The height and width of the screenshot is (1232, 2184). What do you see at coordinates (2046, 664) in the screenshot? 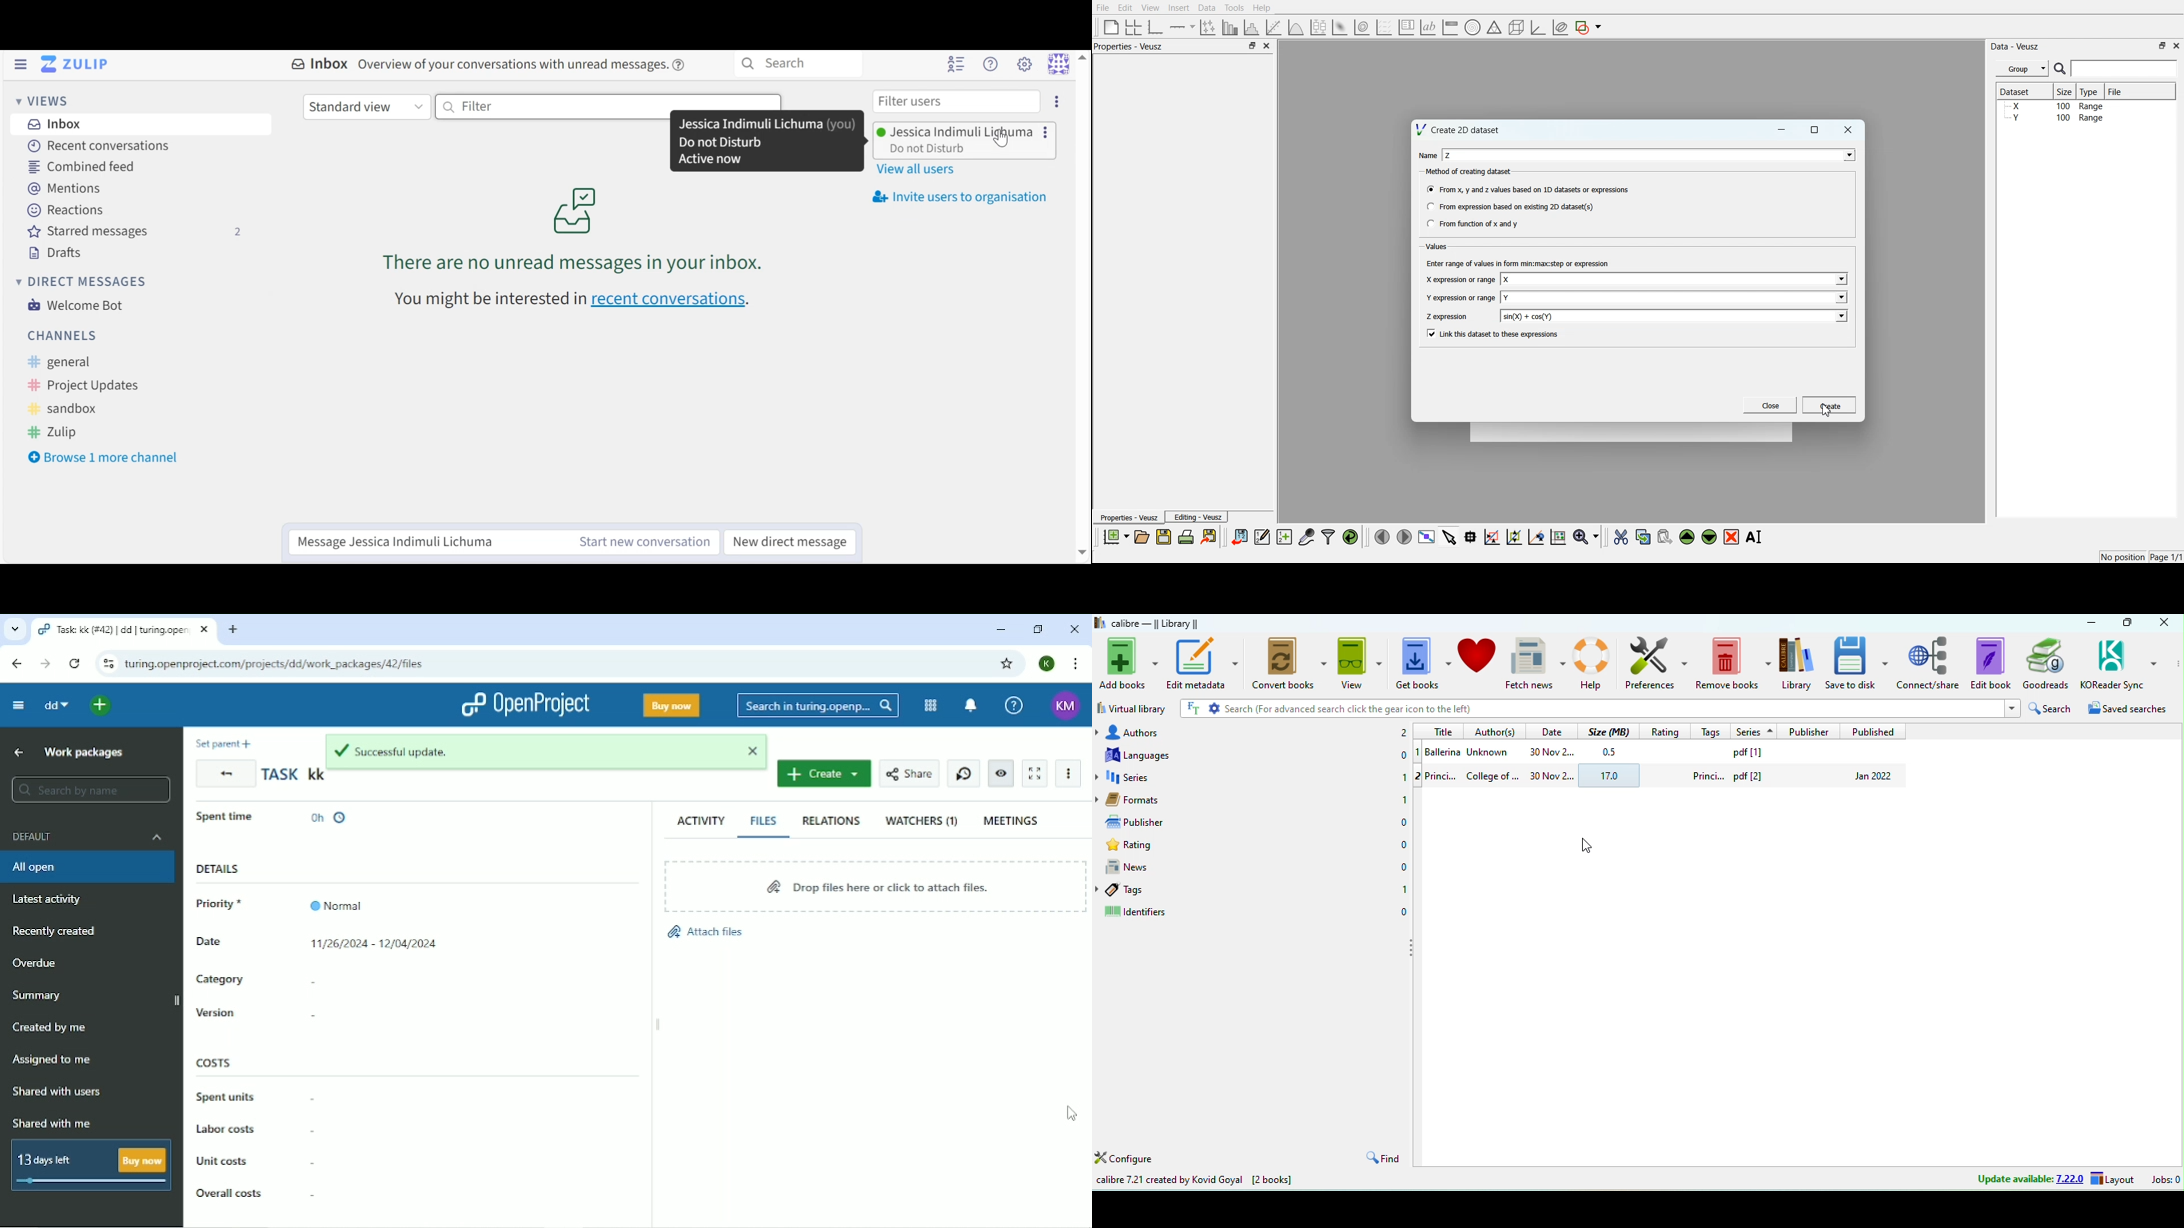
I see `Goodreads` at bounding box center [2046, 664].